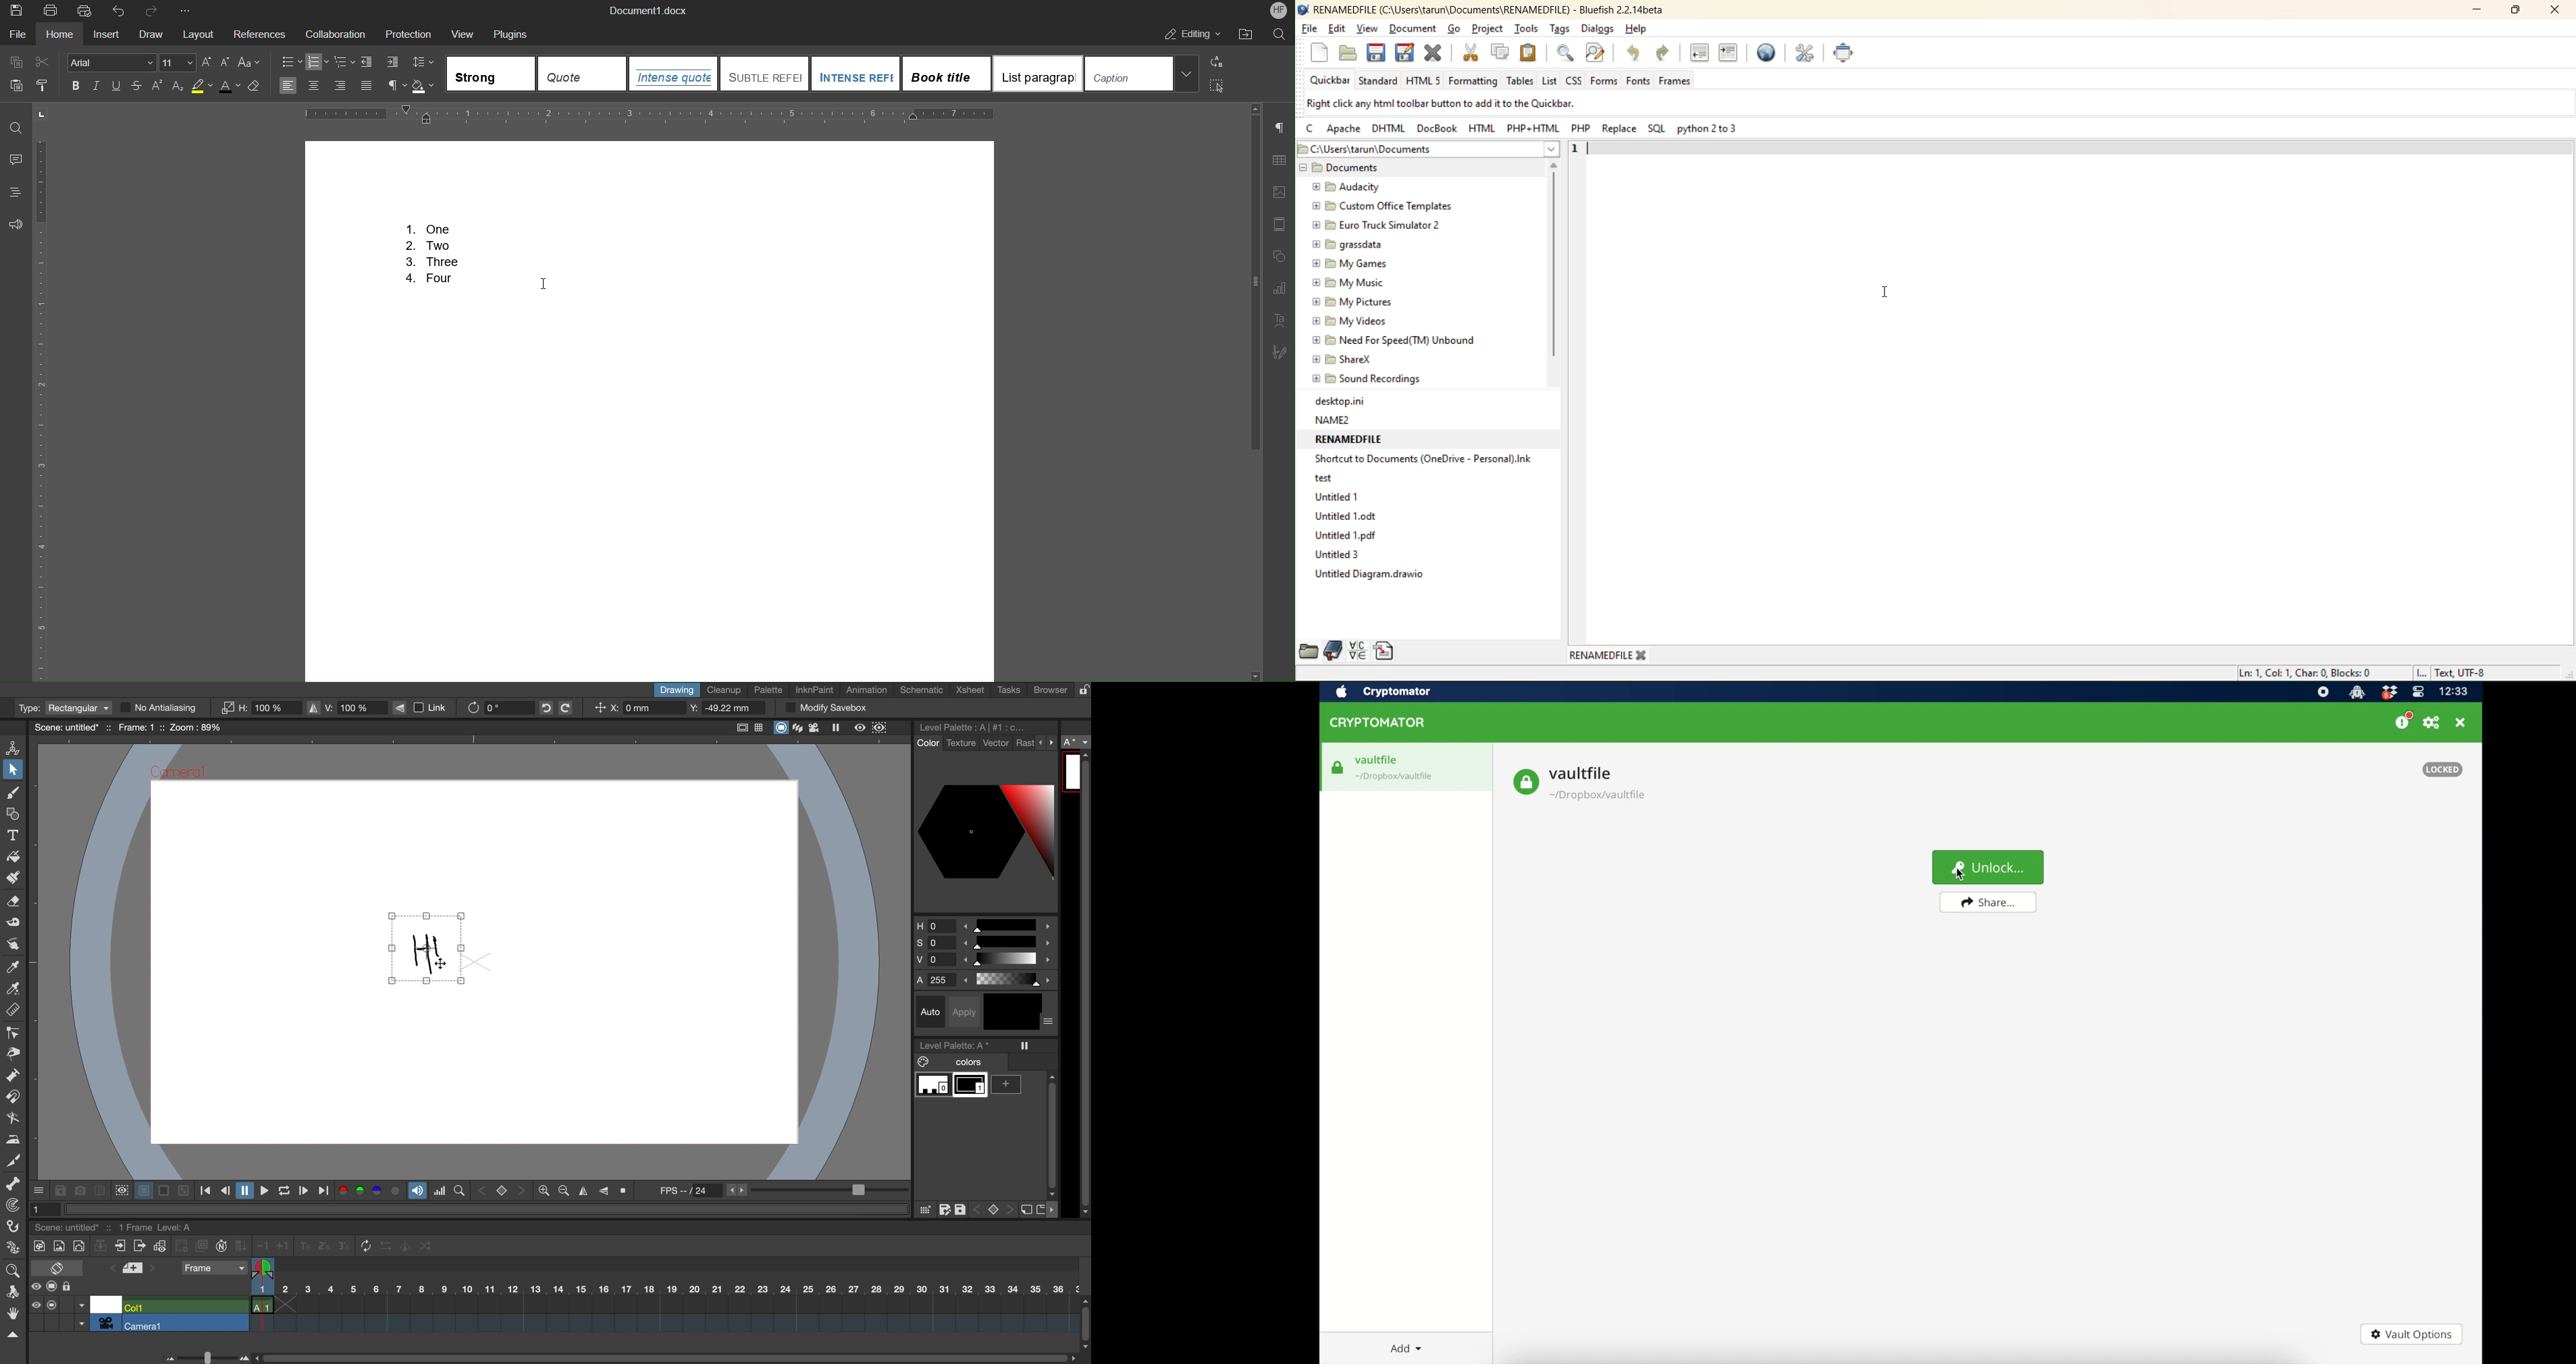  What do you see at coordinates (261, 1190) in the screenshot?
I see `play` at bounding box center [261, 1190].